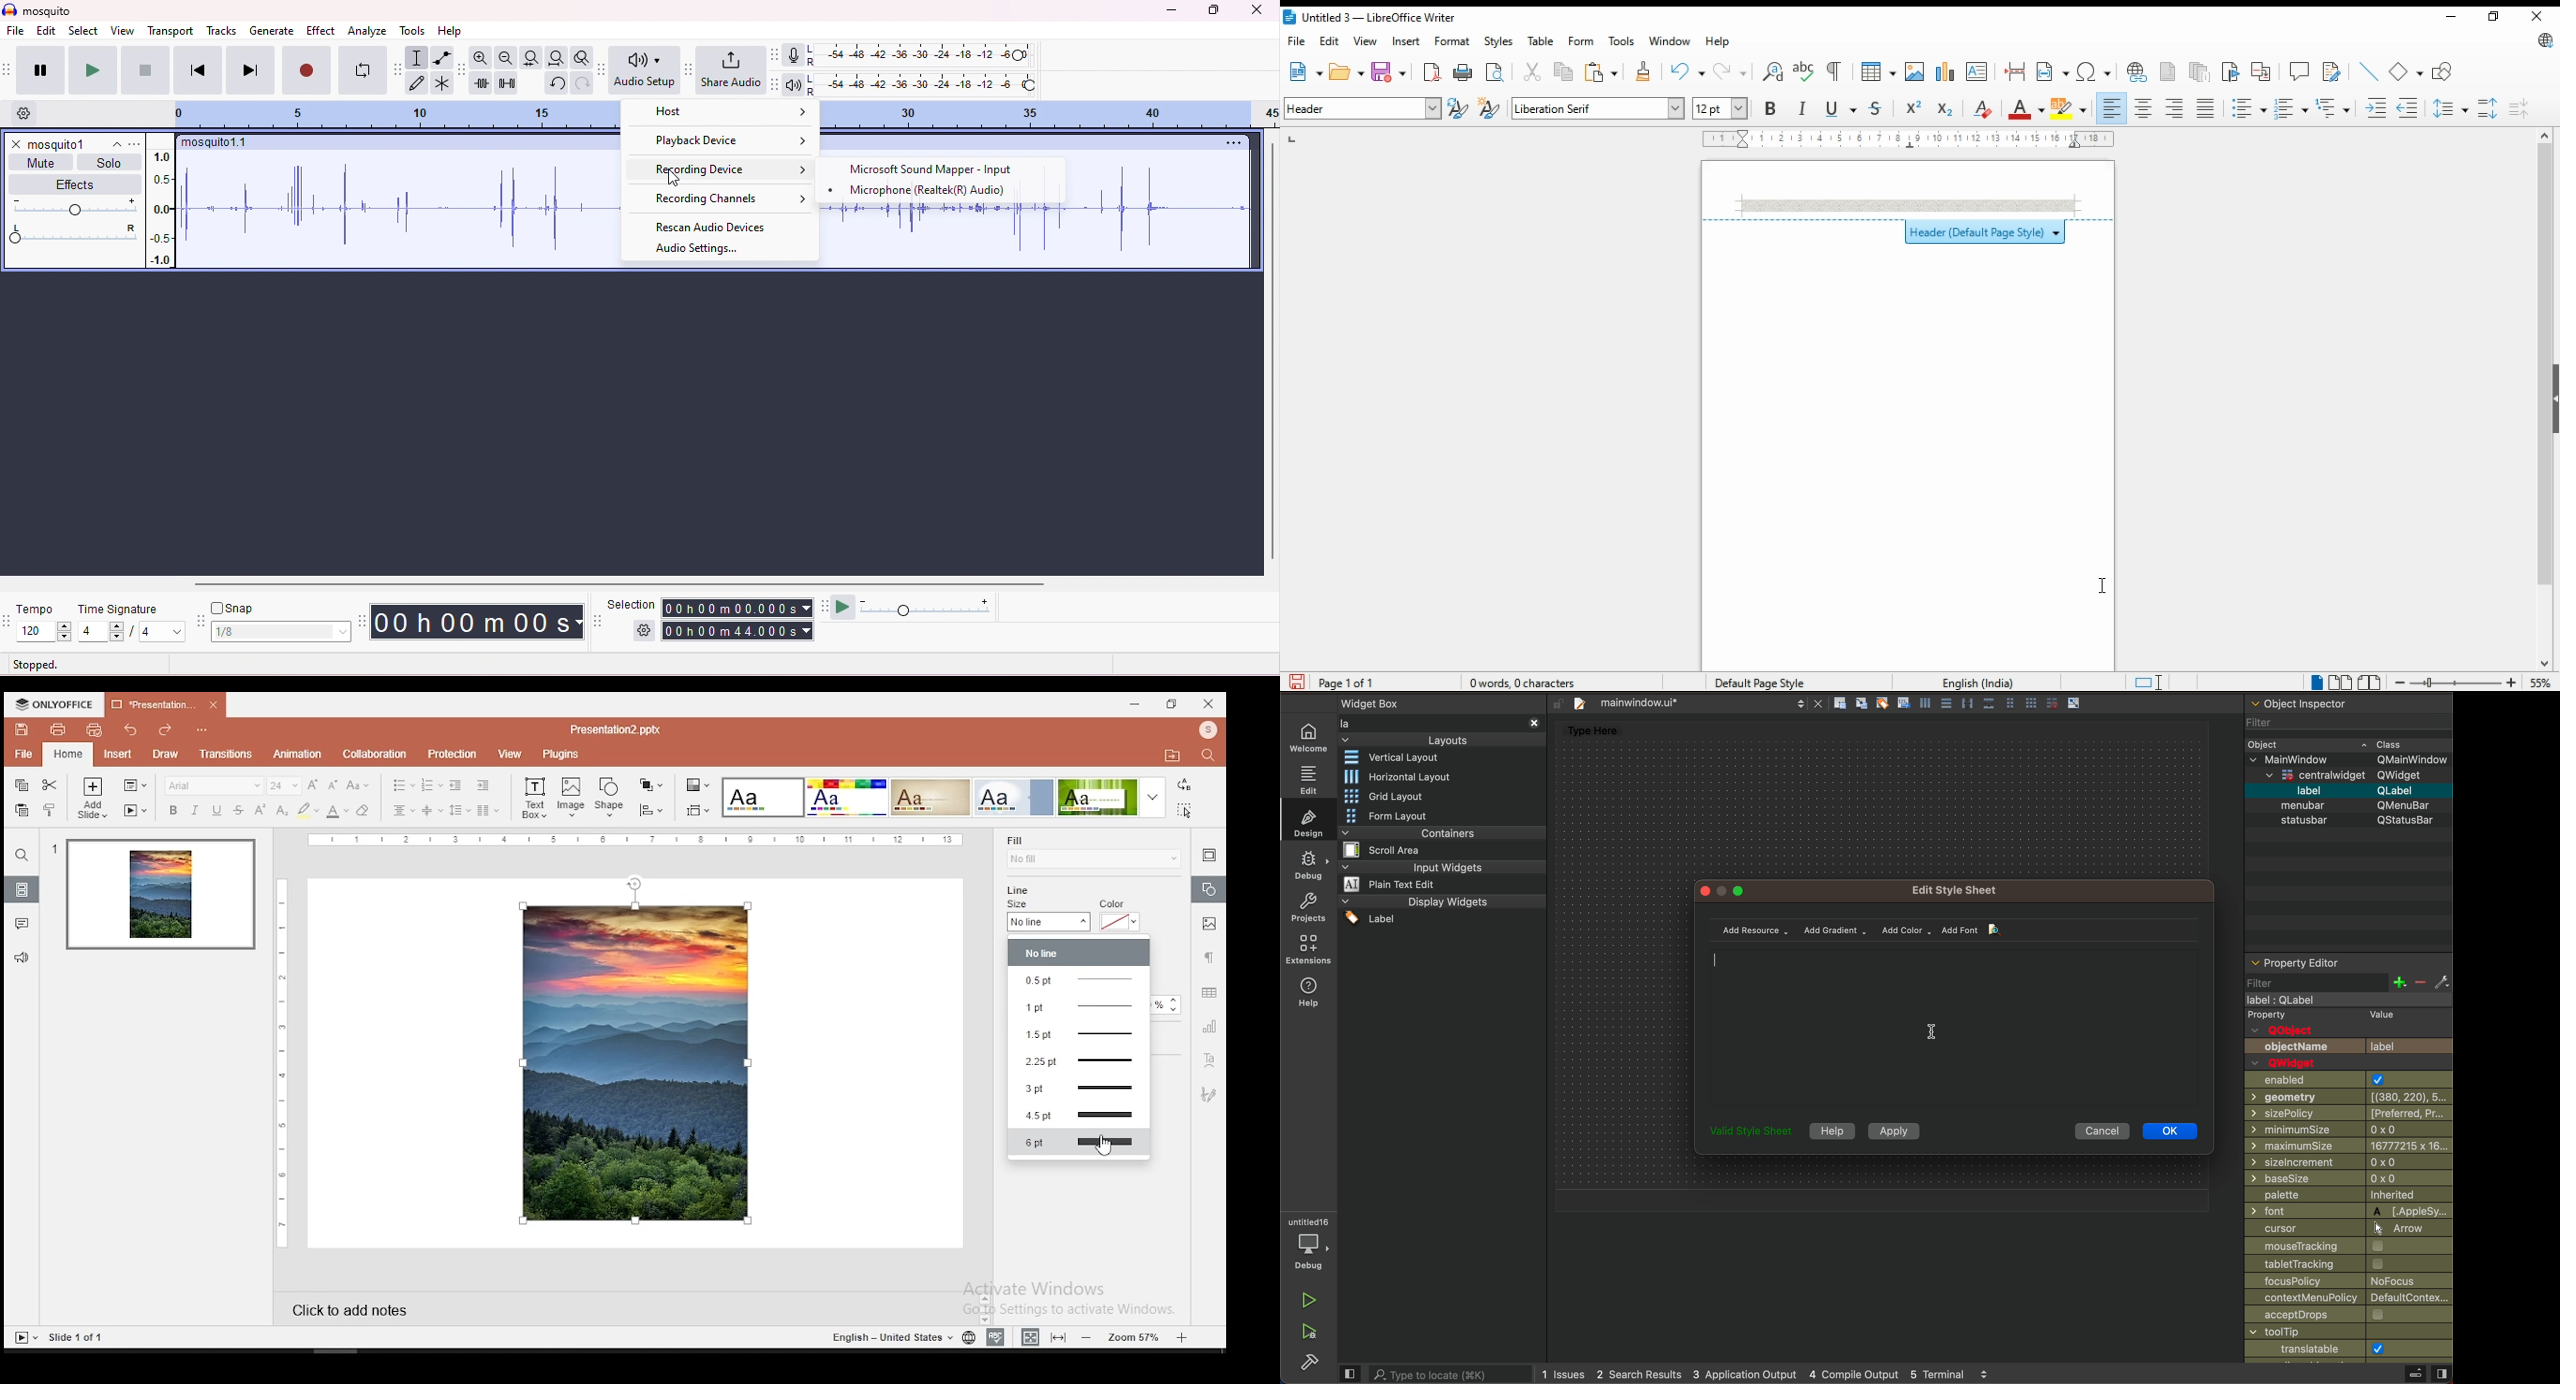 This screenshot has height=1400, width=2576. I want to click on time, so click(476, 622).